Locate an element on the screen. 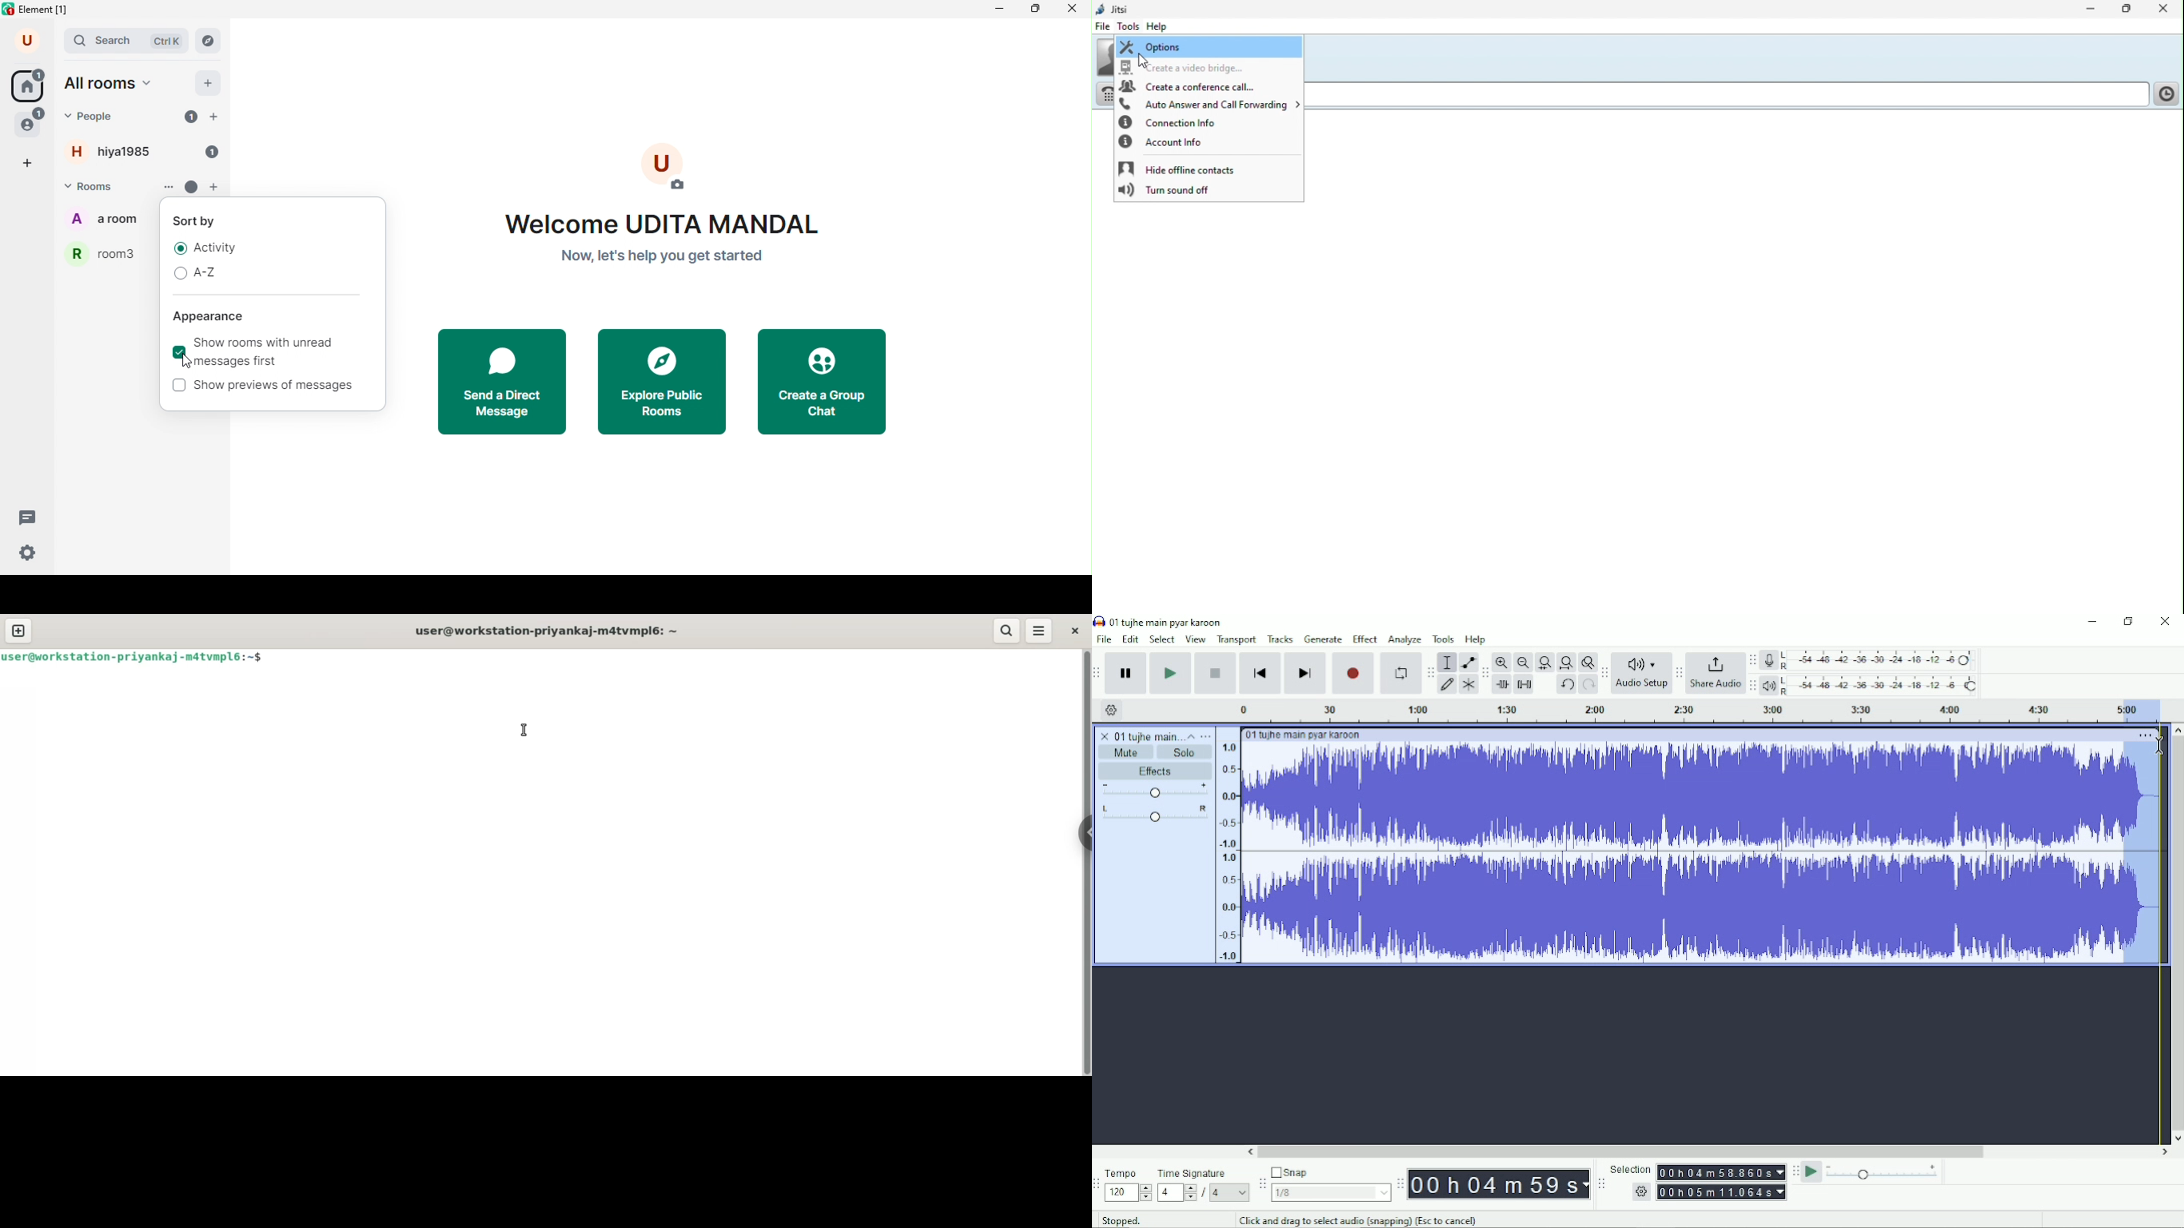 The width and height of the screenshot is (2184, 1232). Multi-tool is located at coordinates (1468, 684).